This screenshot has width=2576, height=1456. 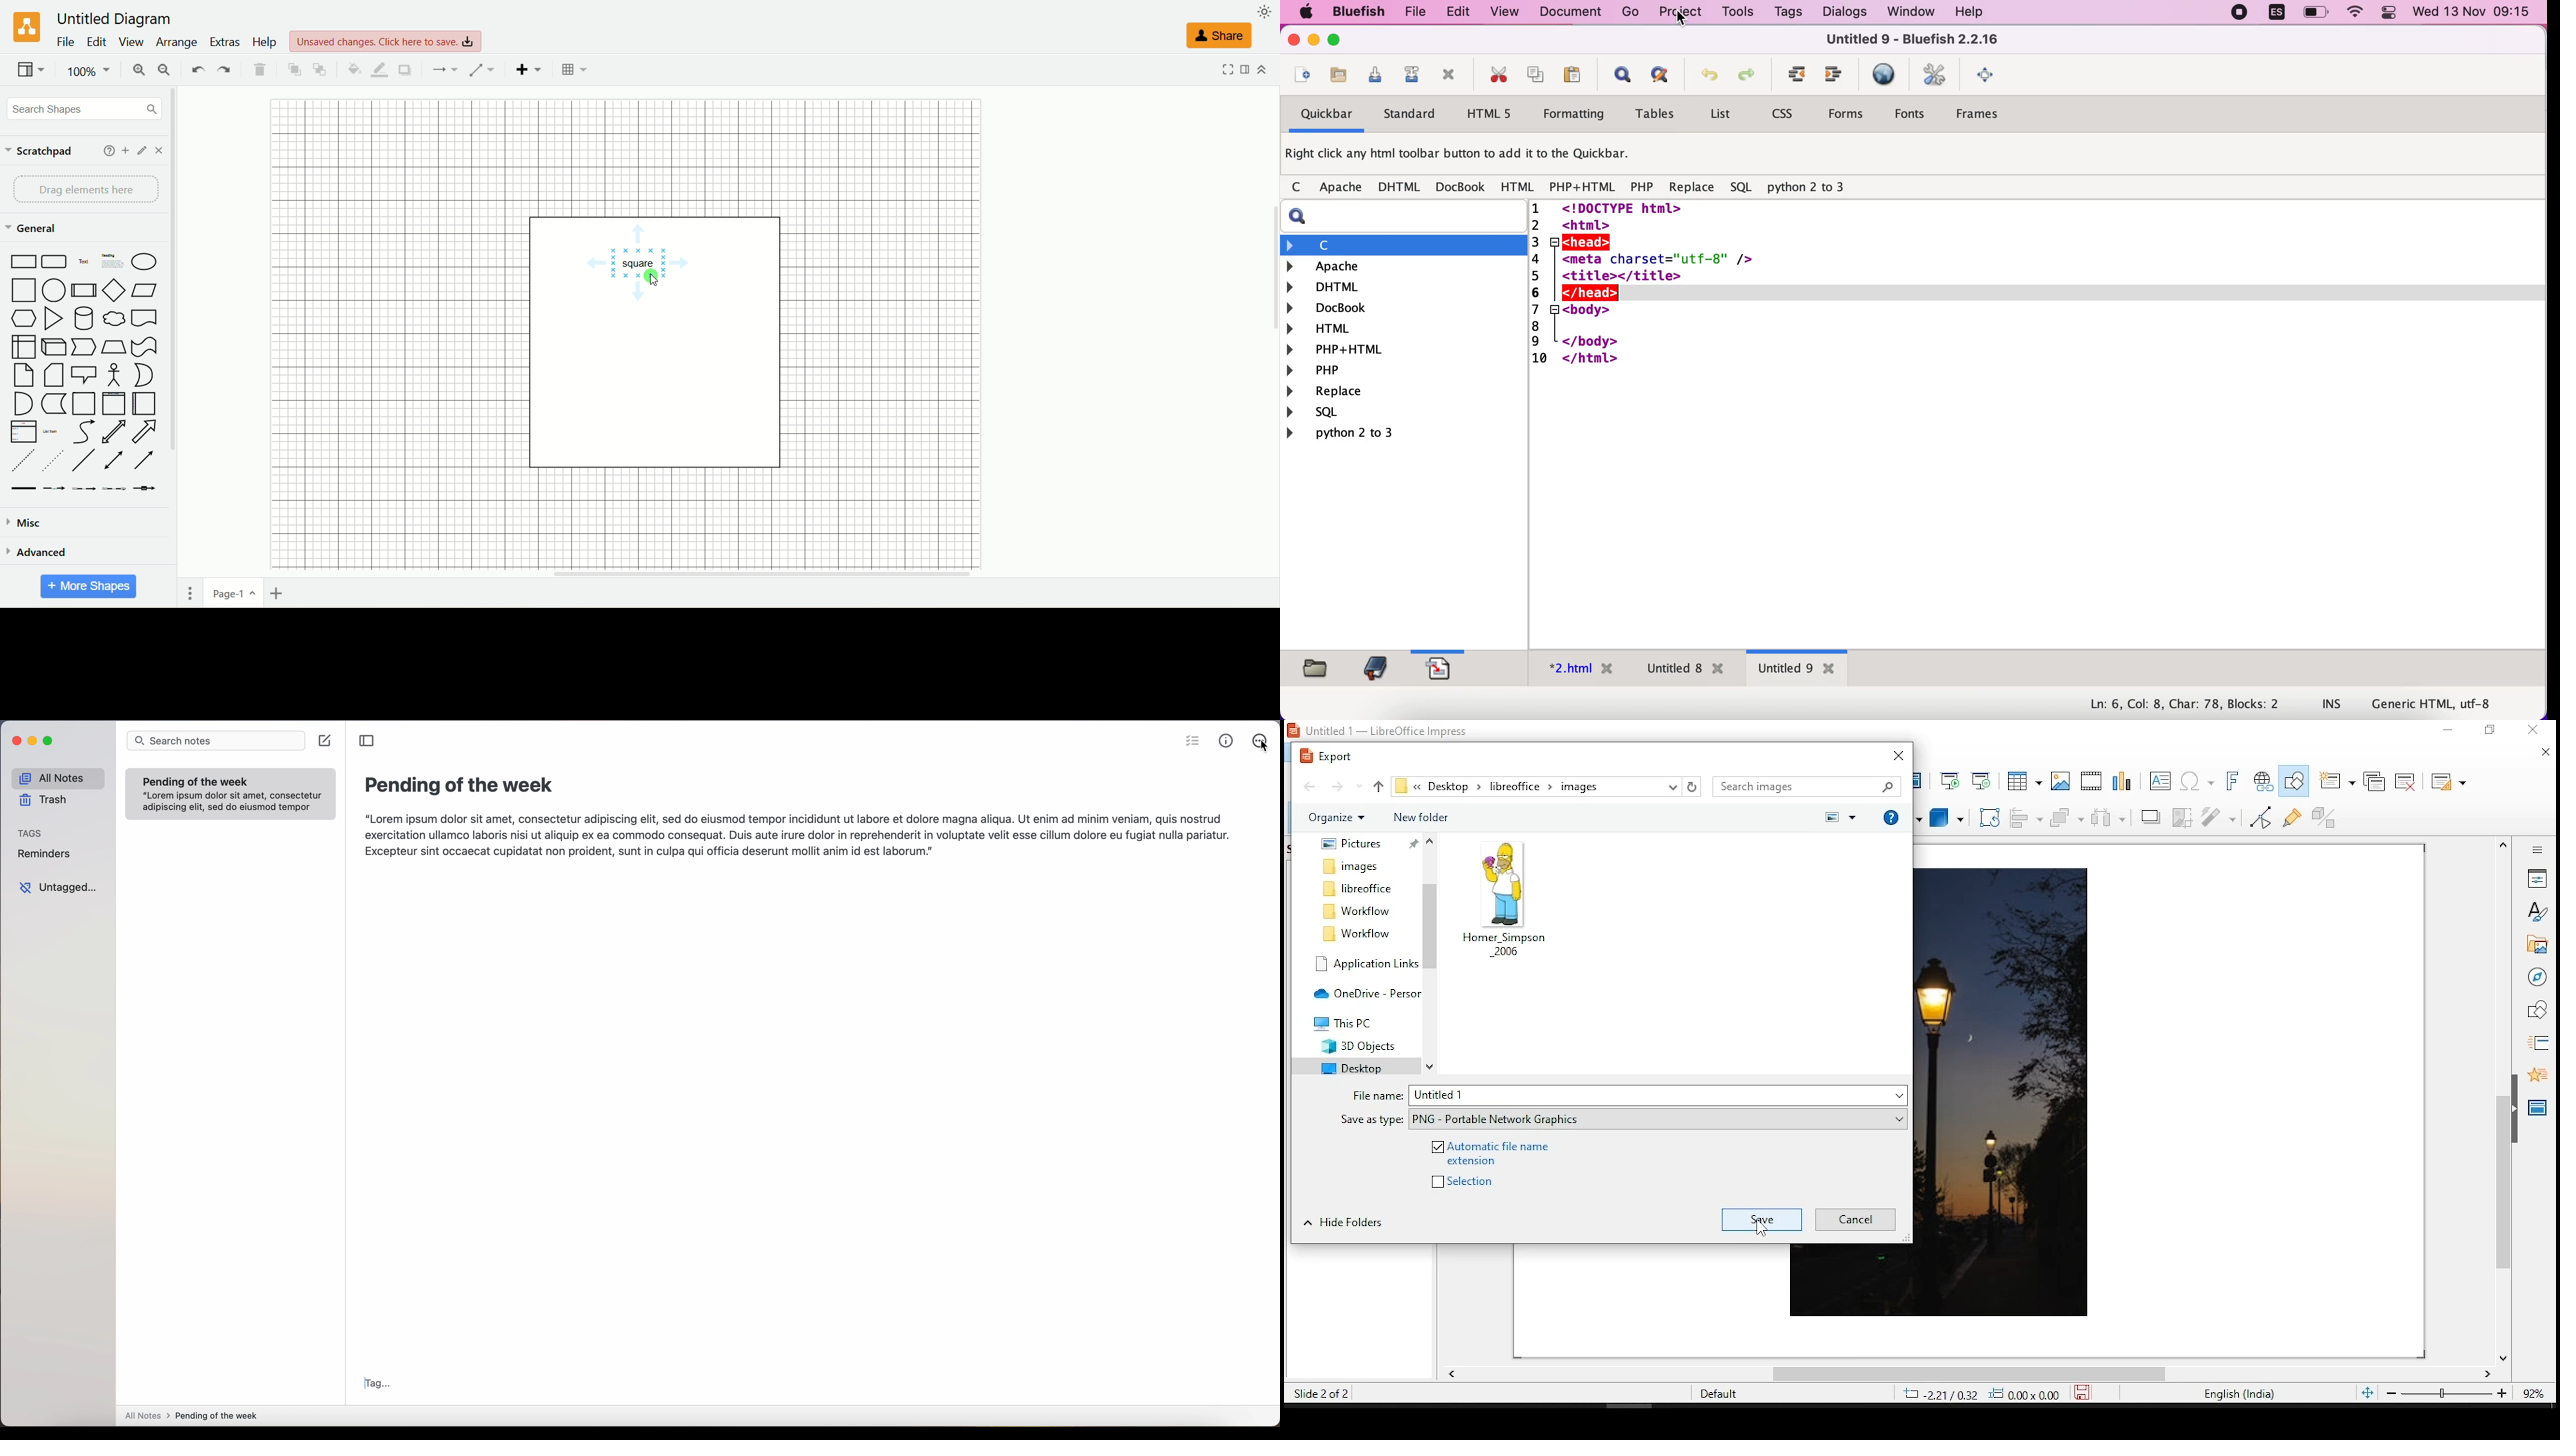 What do you see at coordinates (599, 331) in the screenshot?
I see `canvas` at bounding box center [599, 331].